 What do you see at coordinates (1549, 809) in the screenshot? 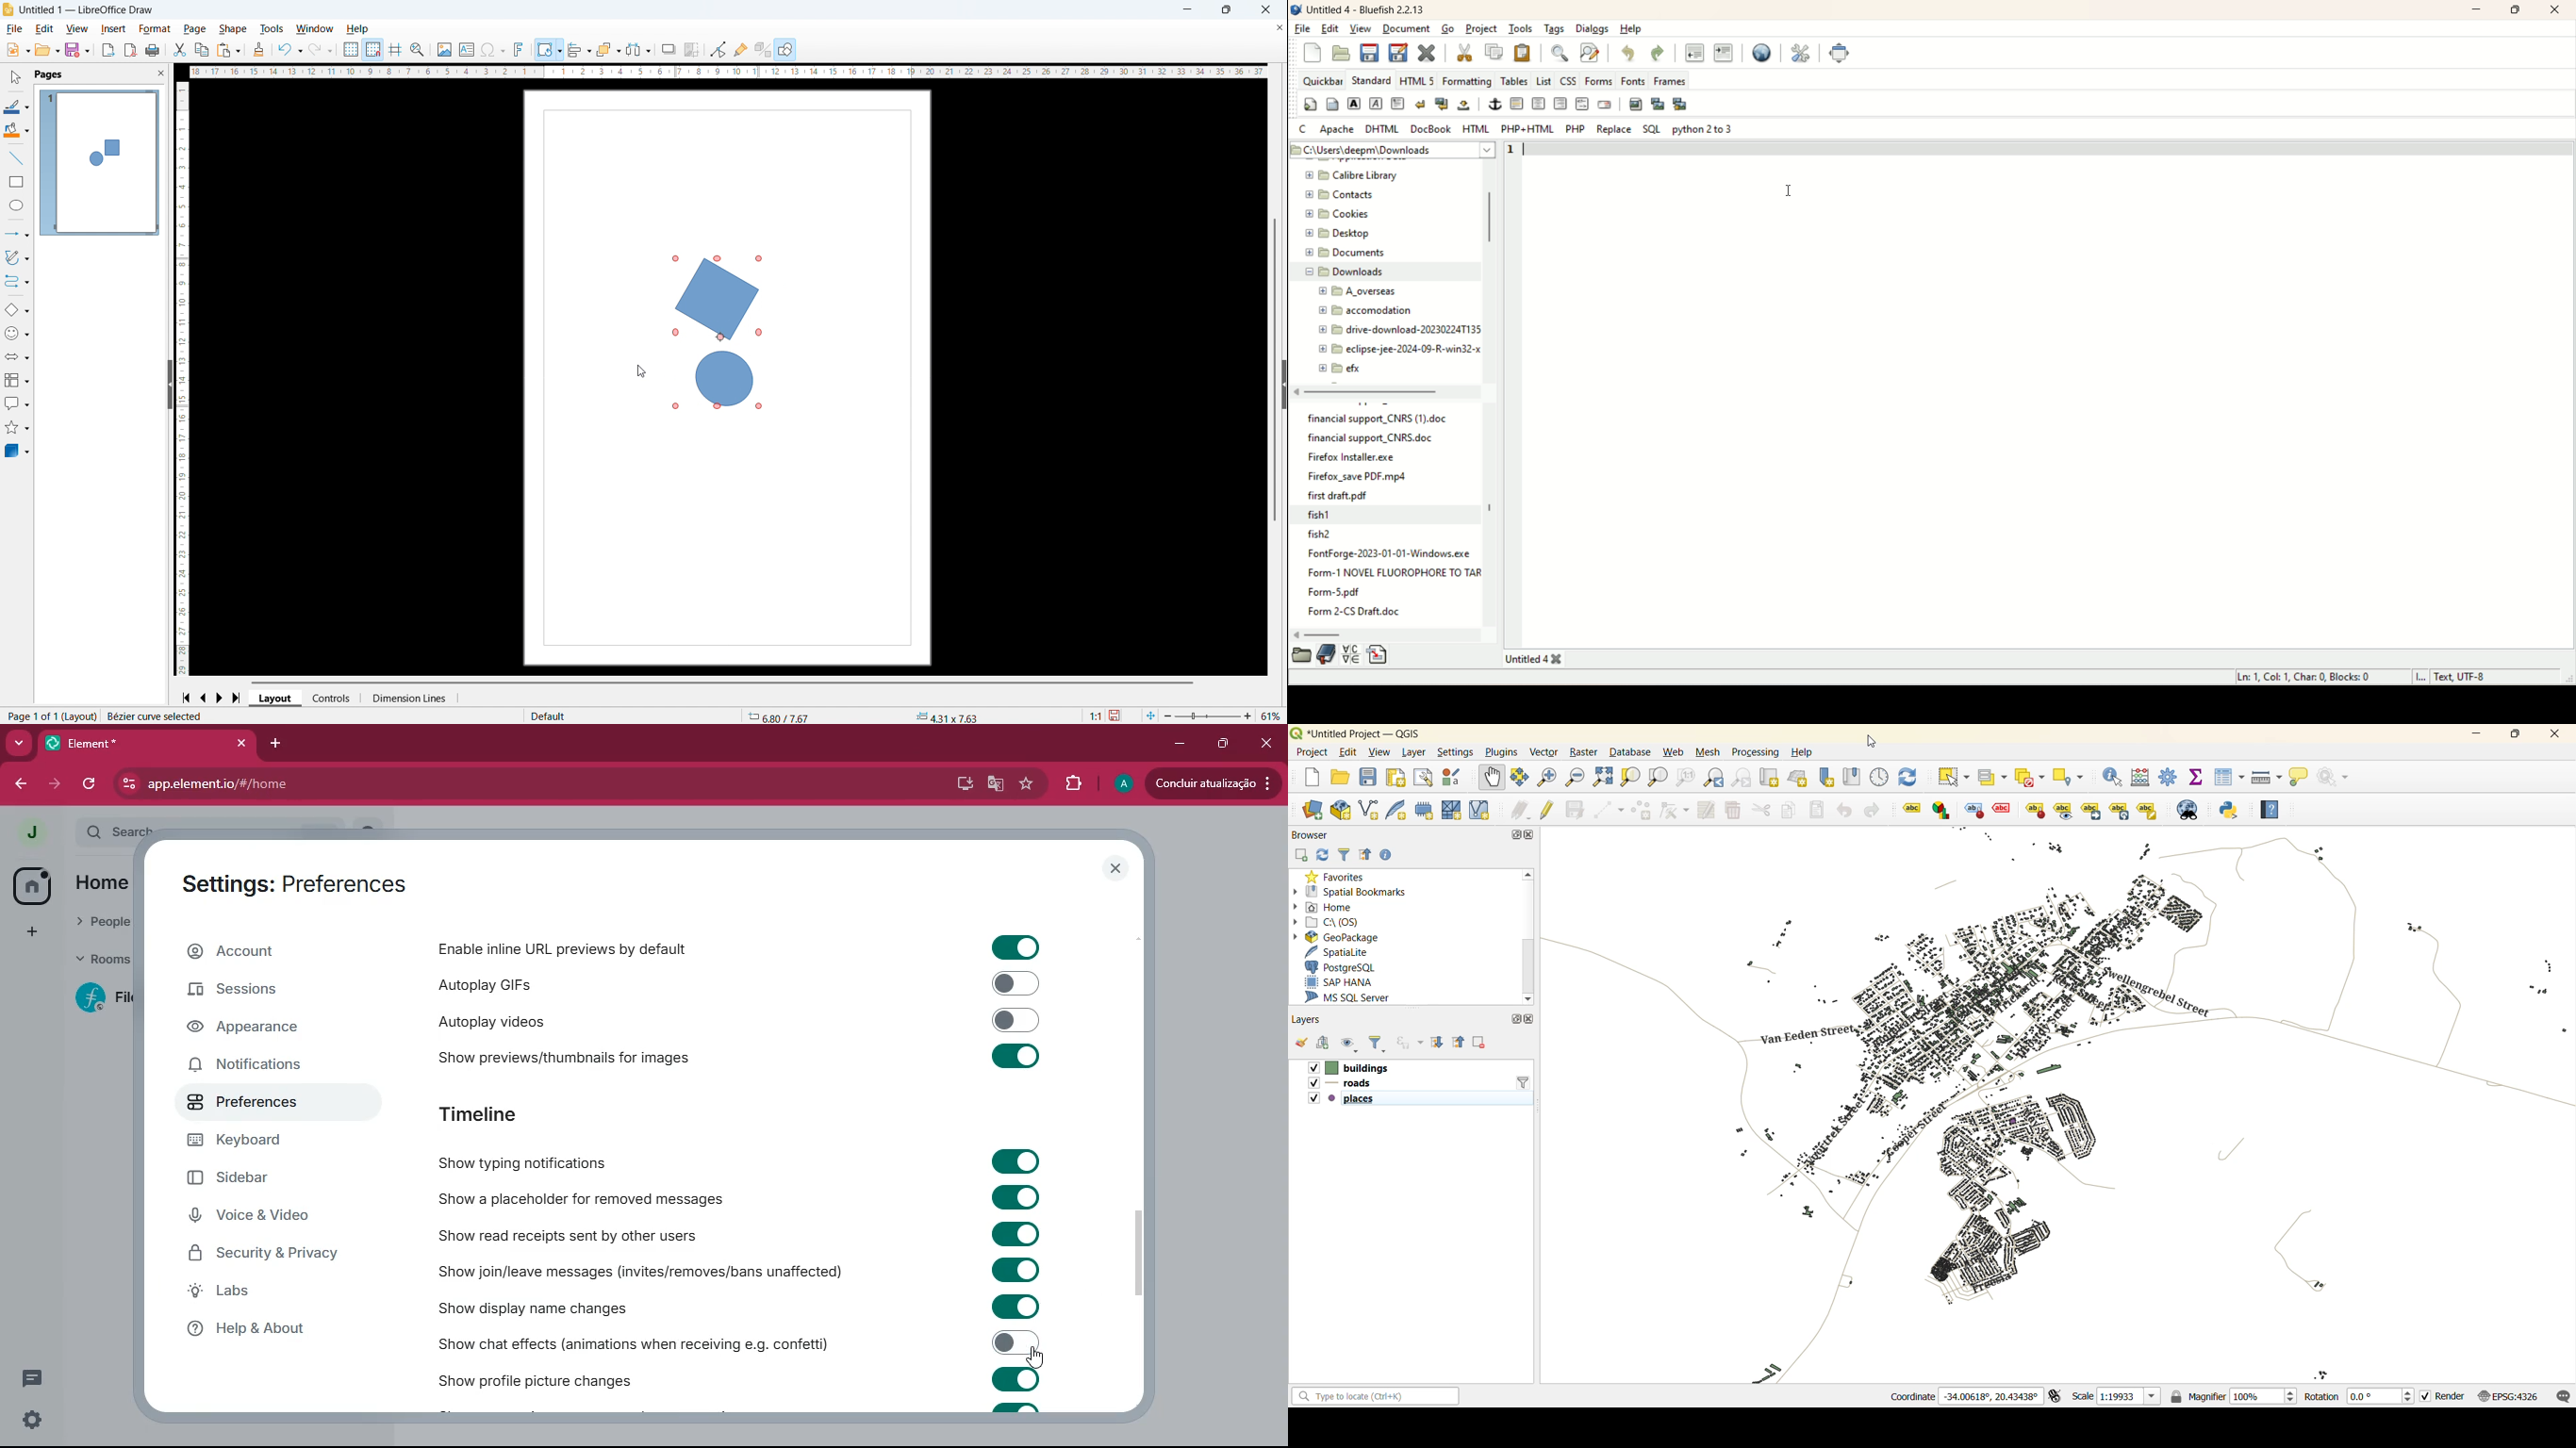
I see `toggle edits` at bounding box center [1549, 809].